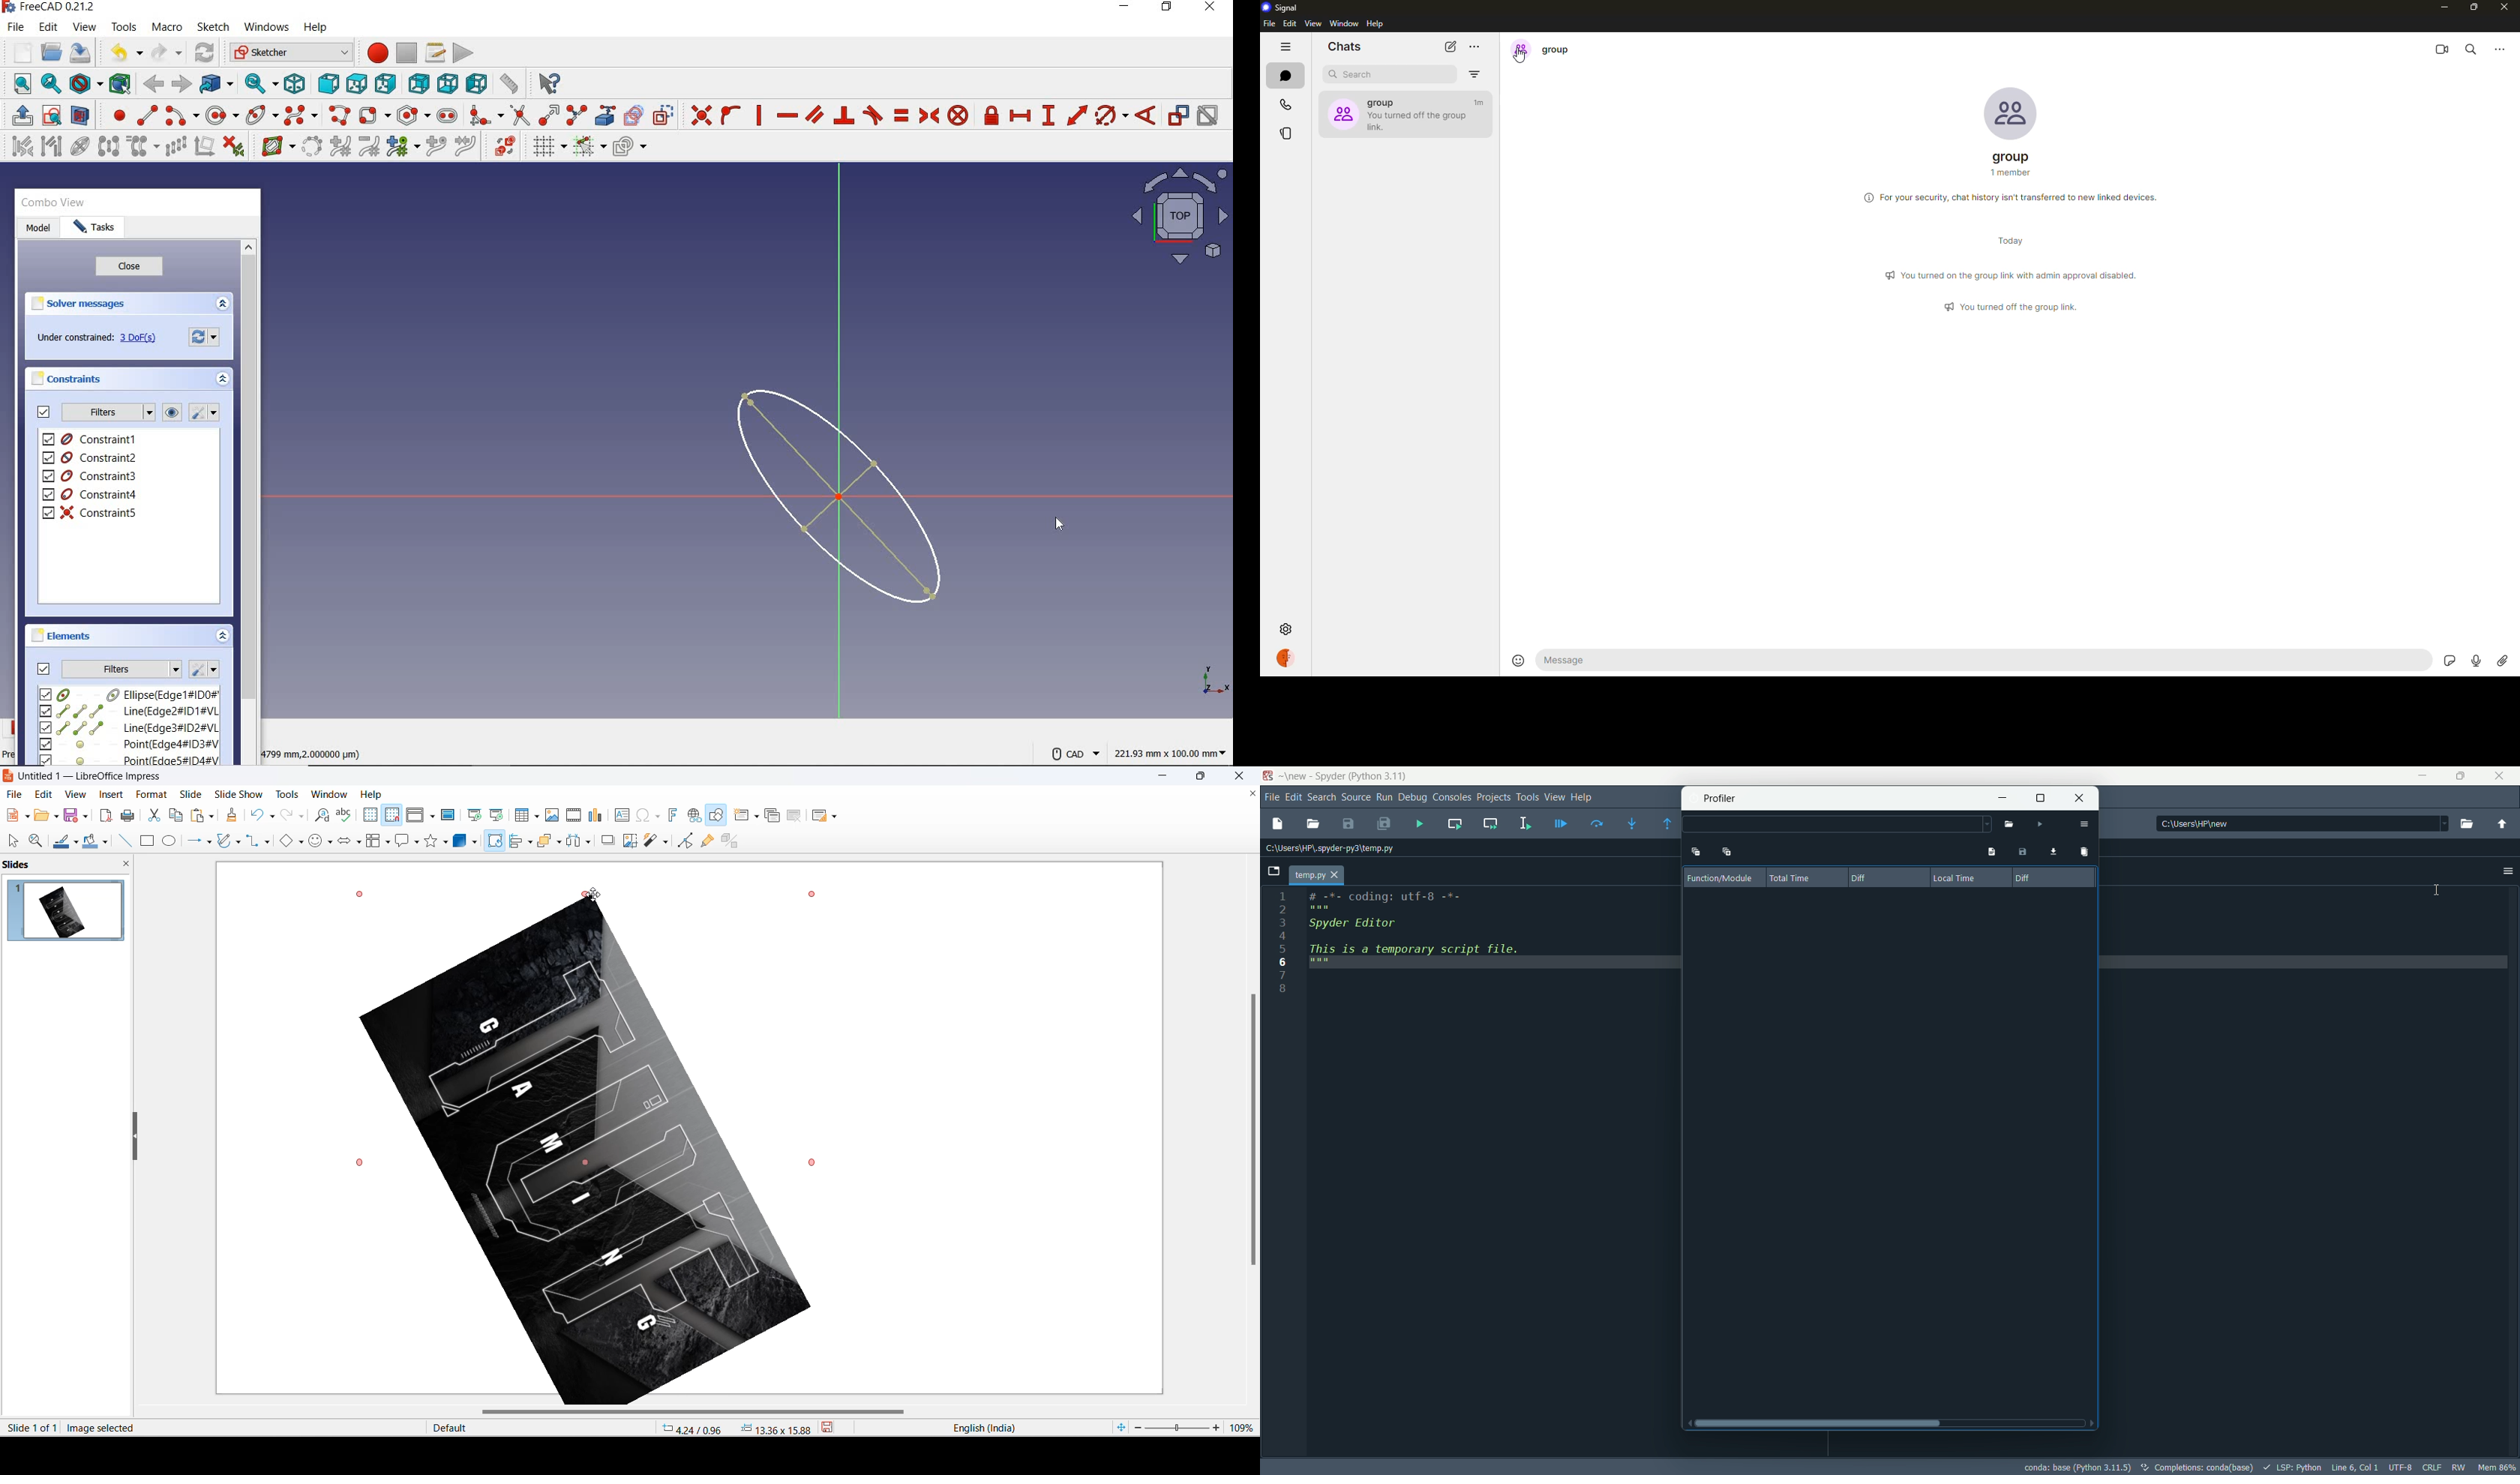 Image resolution: width=2520 pixels, height=1484 pixels. Describe the element at coordinates (415, 843) in the screenshot. I see `callout shapes options` at that location.